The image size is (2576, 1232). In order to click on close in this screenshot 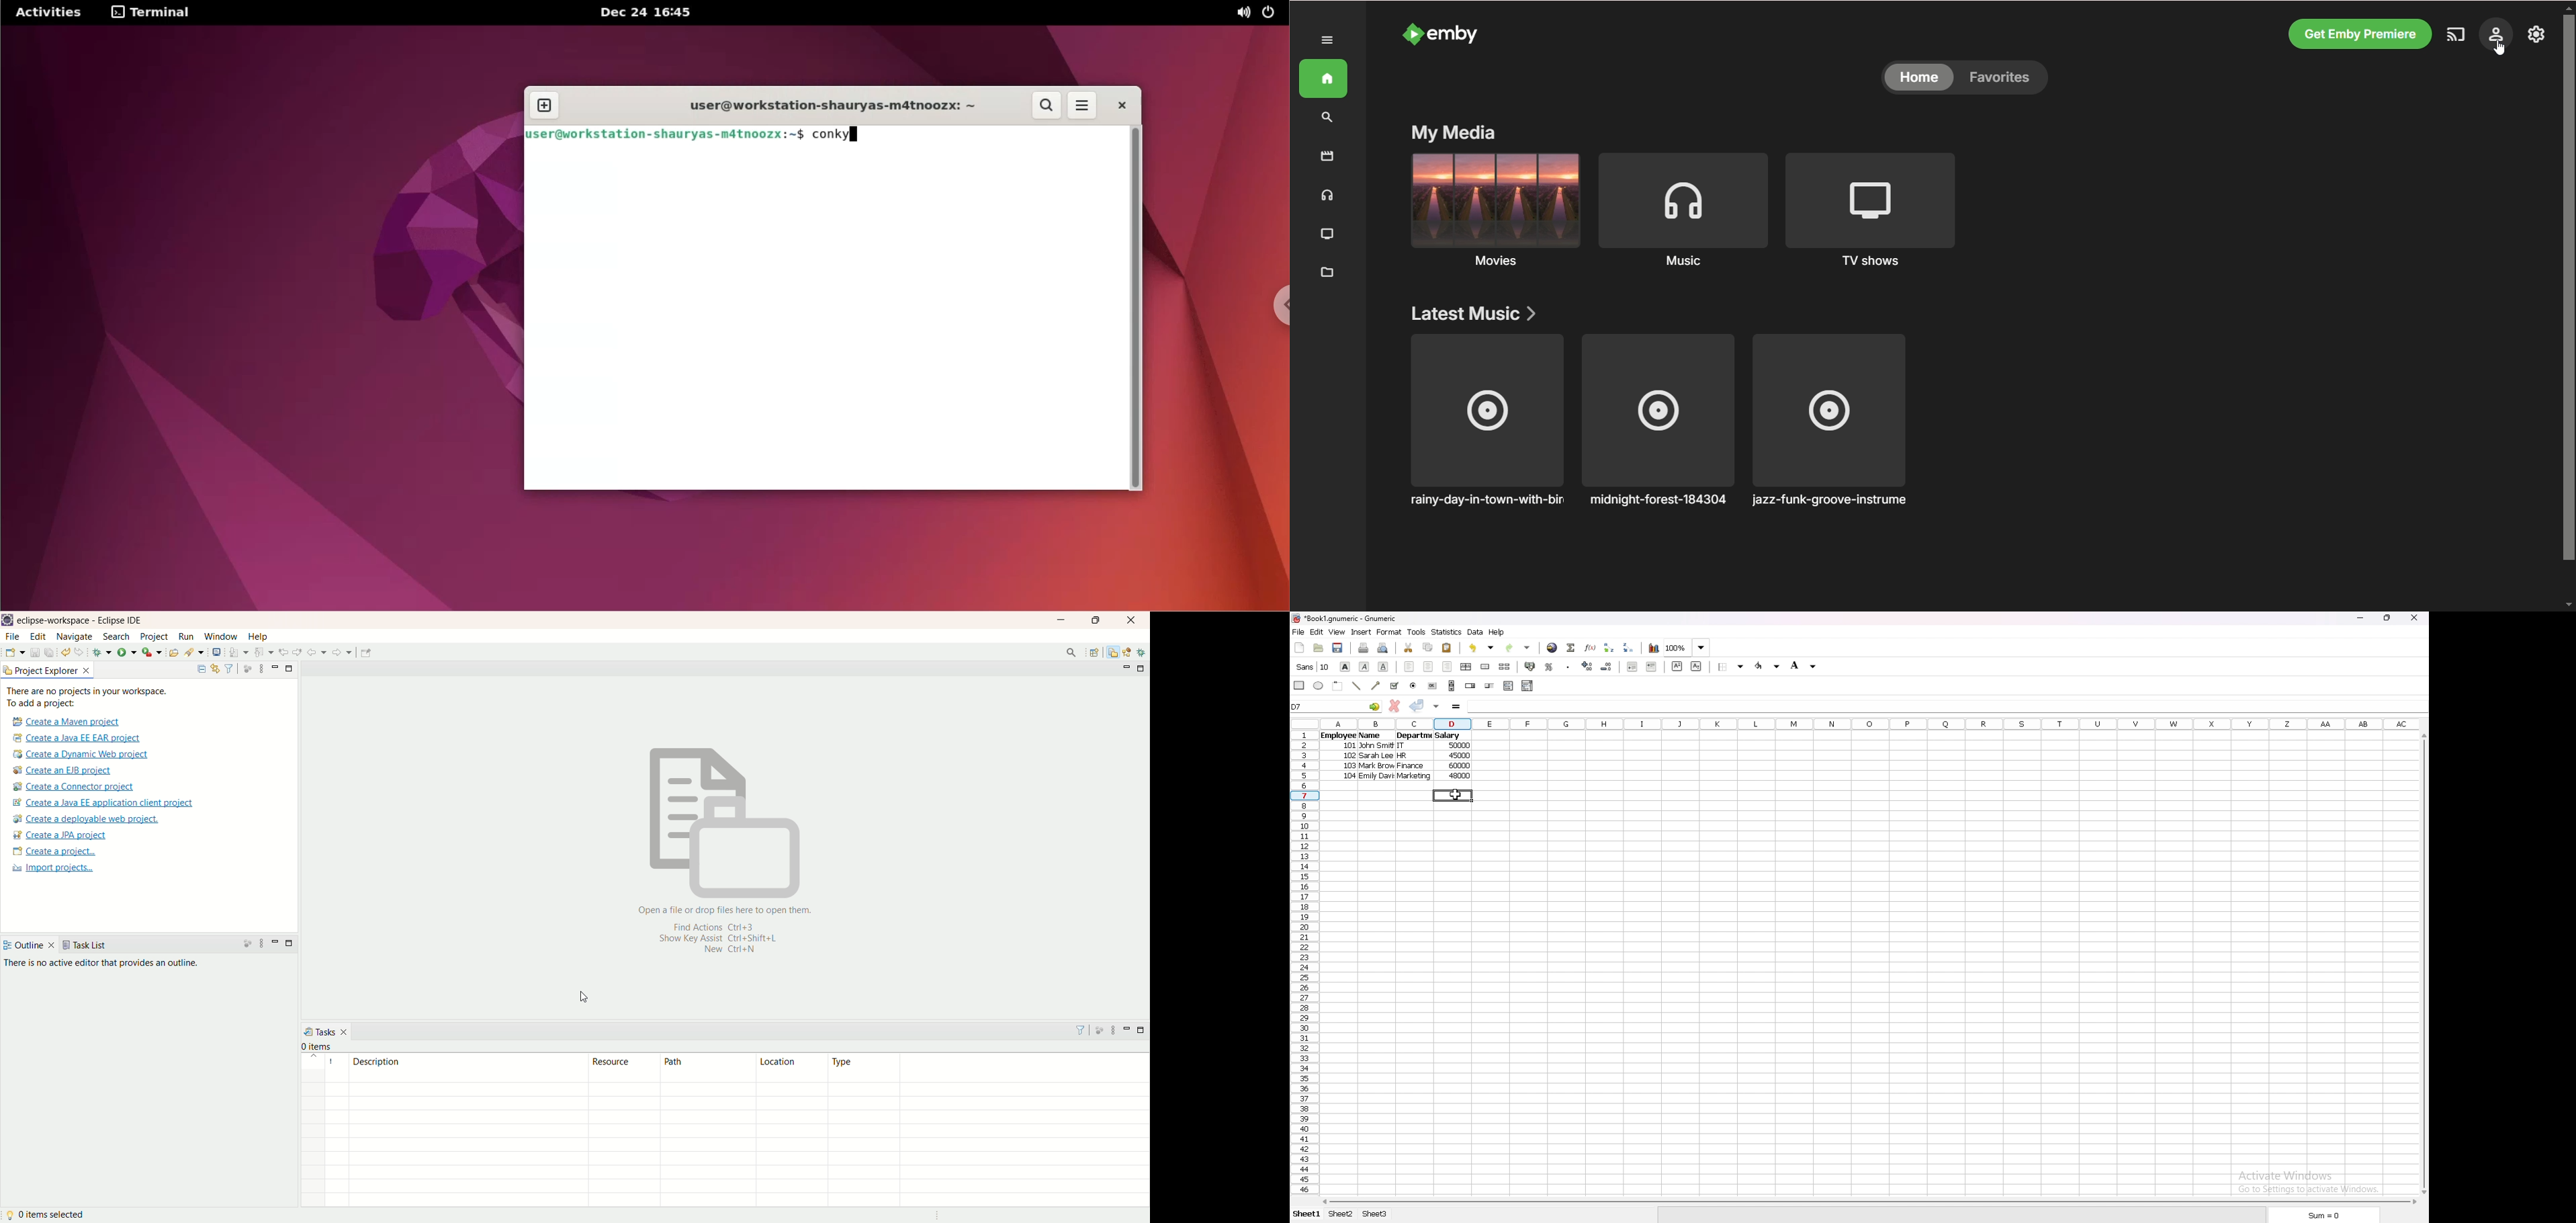, I will do `click(2414, 618)`.